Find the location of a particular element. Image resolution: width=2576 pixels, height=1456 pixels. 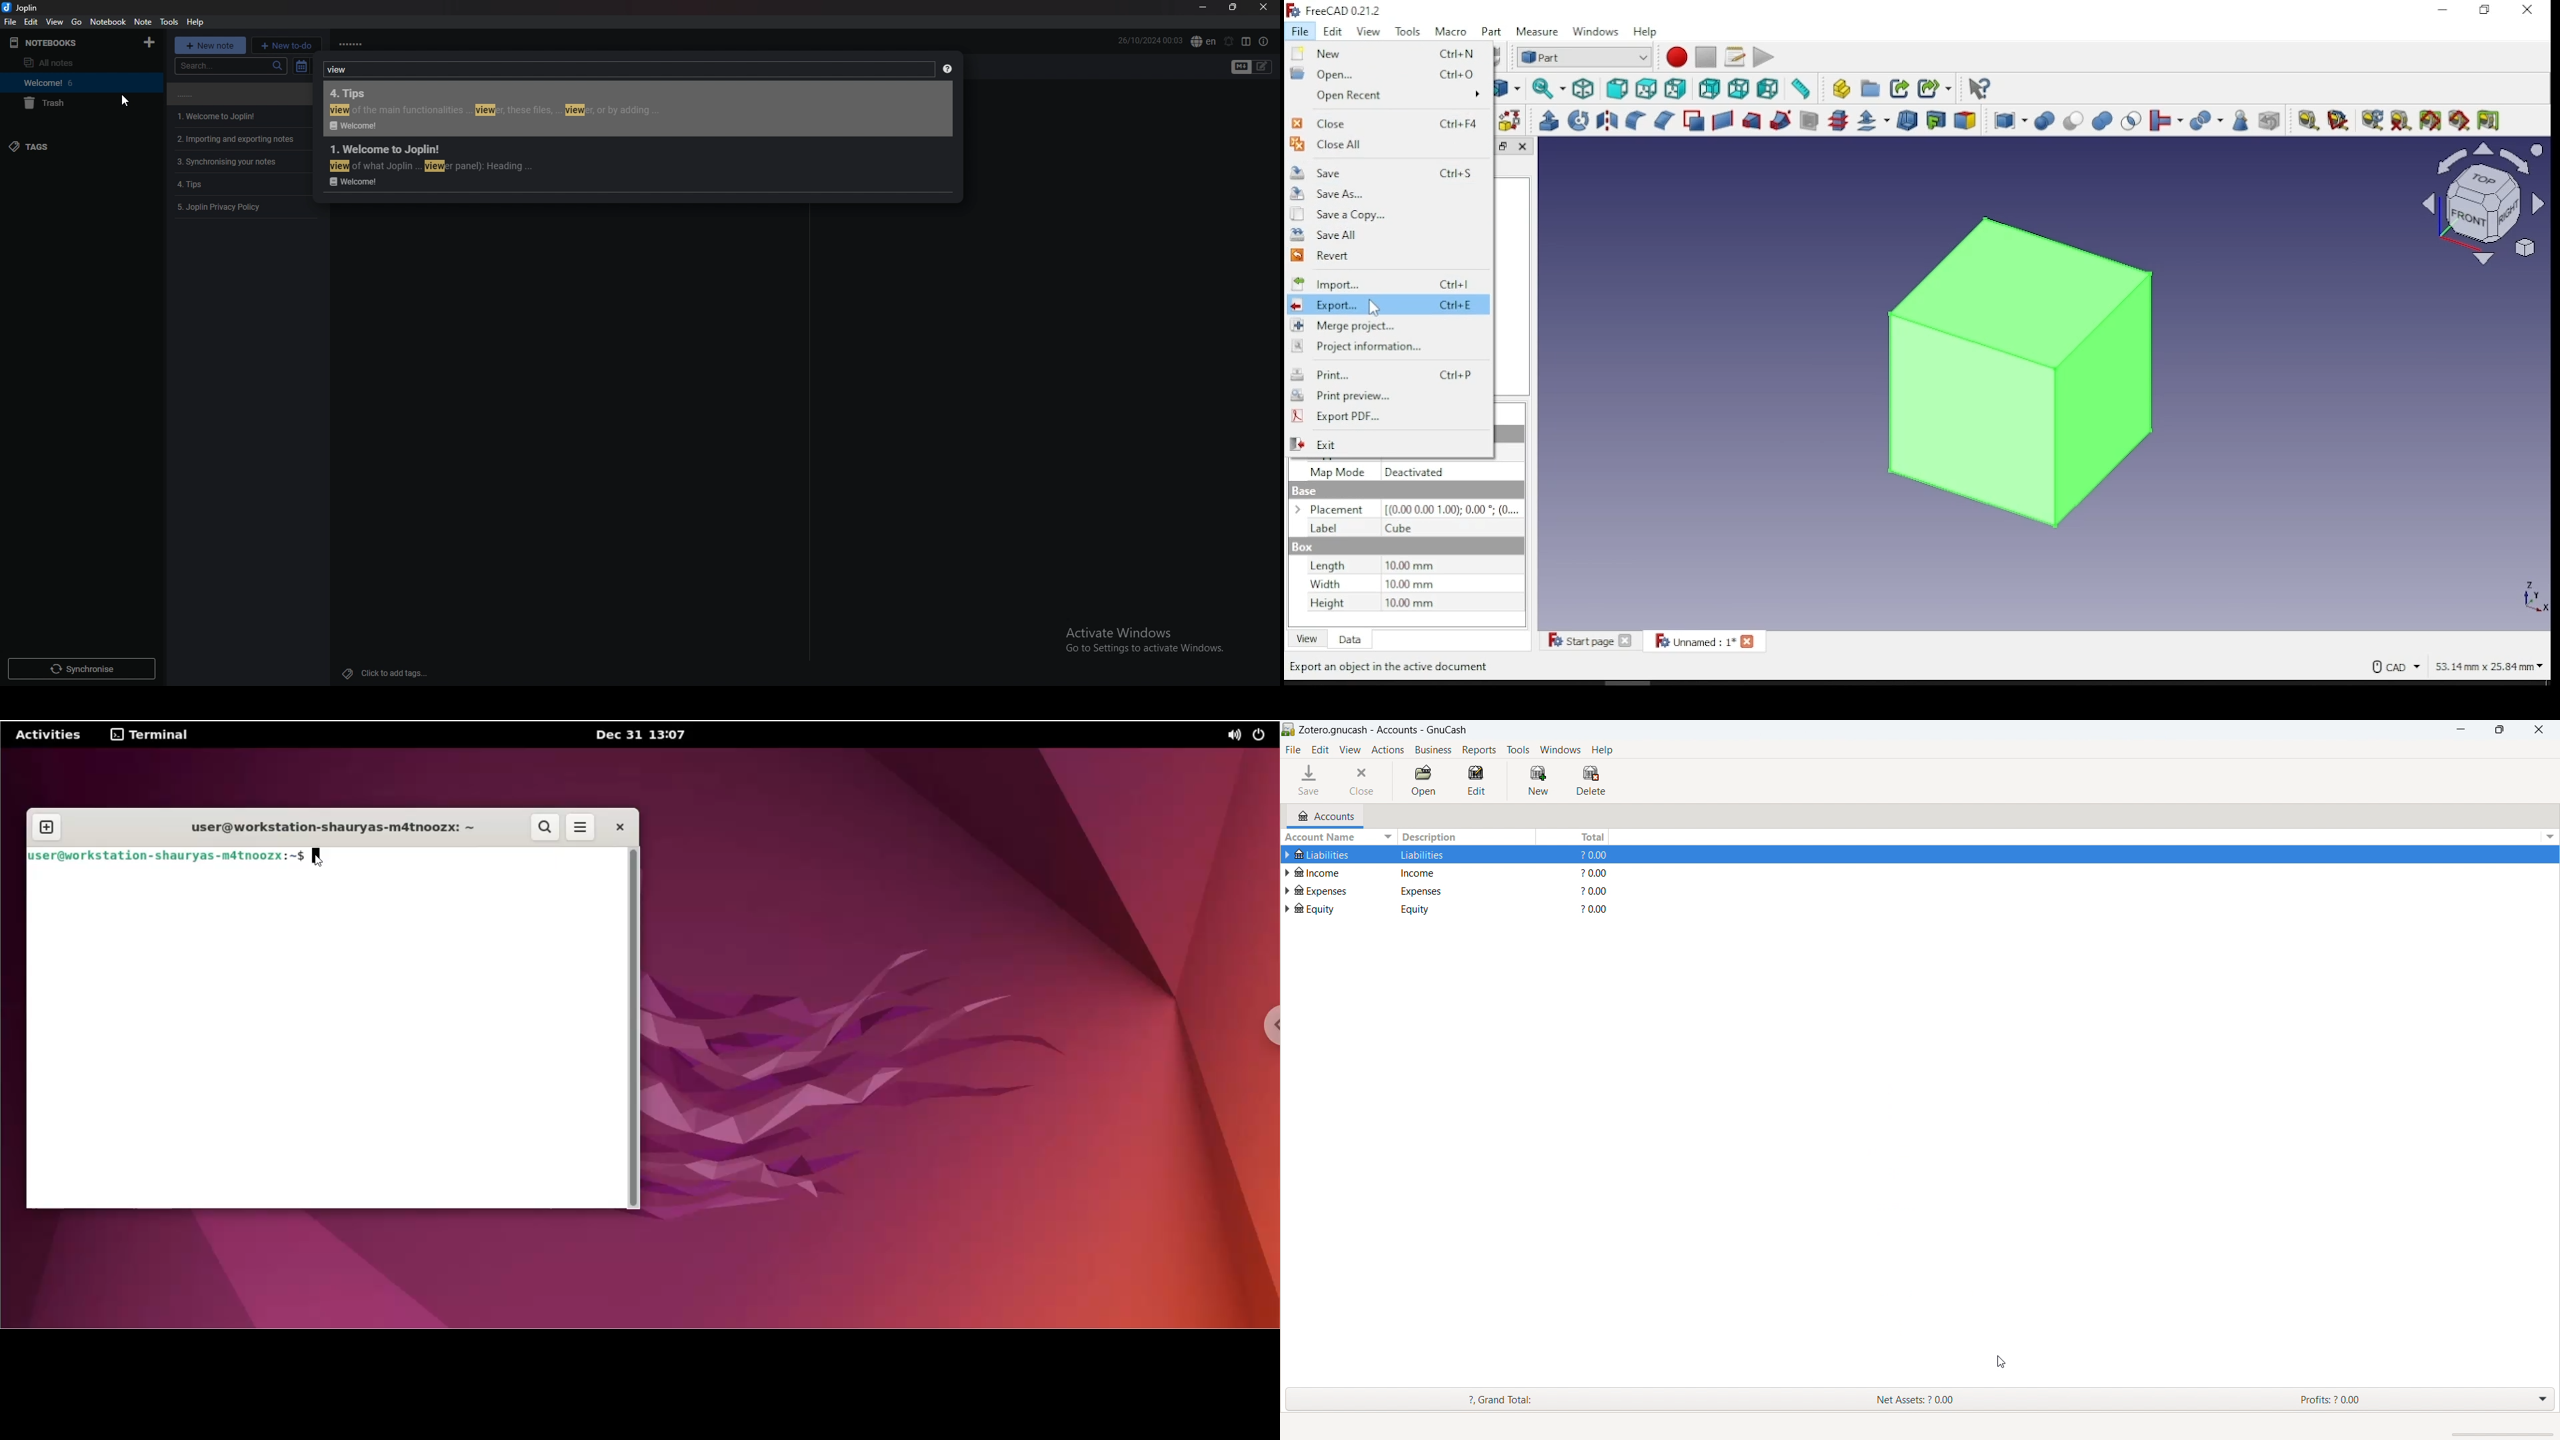

Deactivated is located at coordinates (1418, 472).